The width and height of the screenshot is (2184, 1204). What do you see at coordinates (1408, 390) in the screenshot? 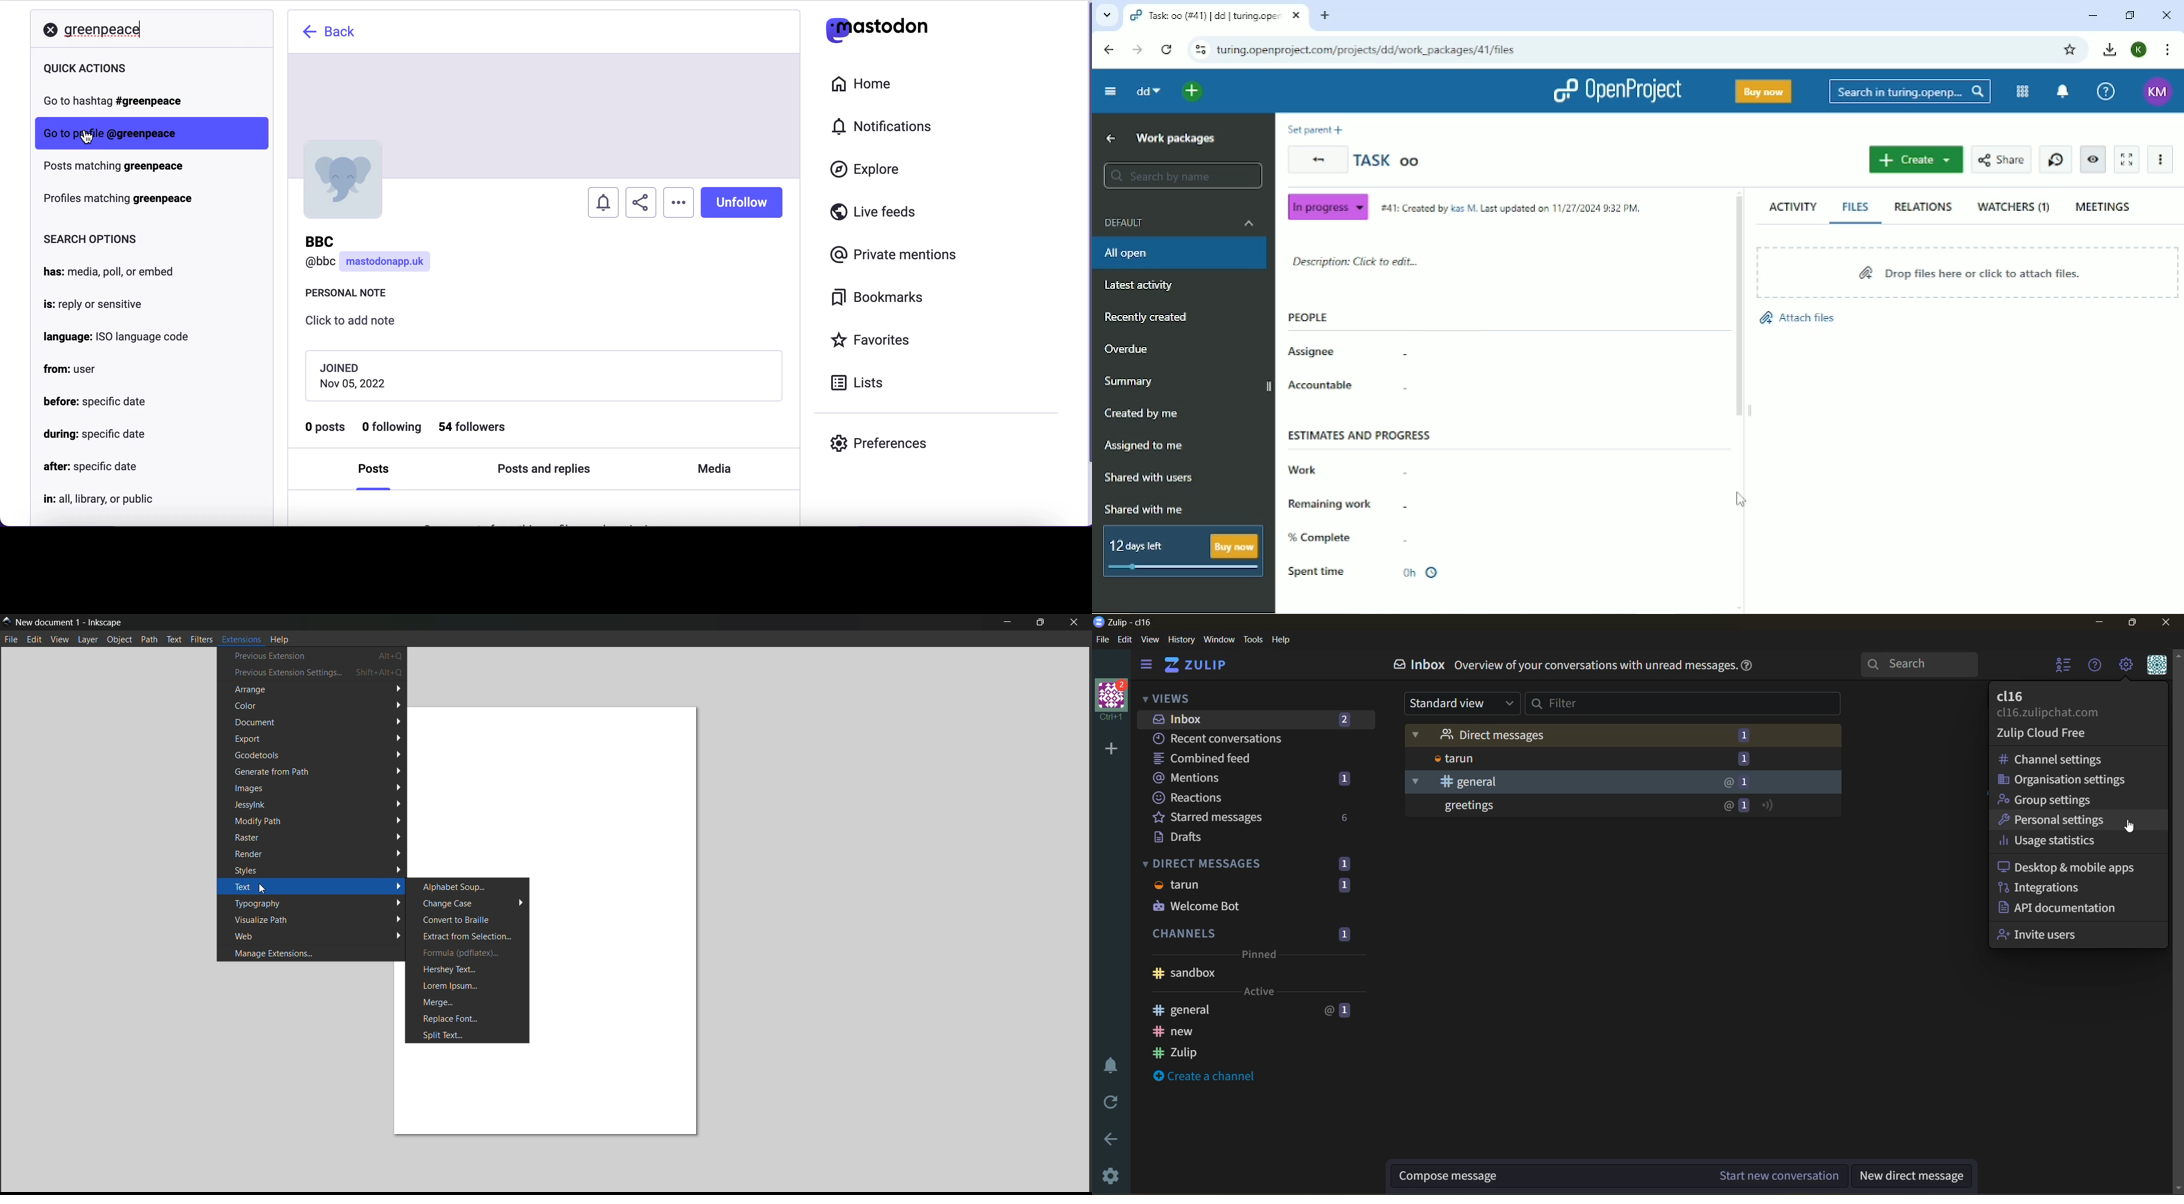
I see `-` at bounding box center [1408, 390].